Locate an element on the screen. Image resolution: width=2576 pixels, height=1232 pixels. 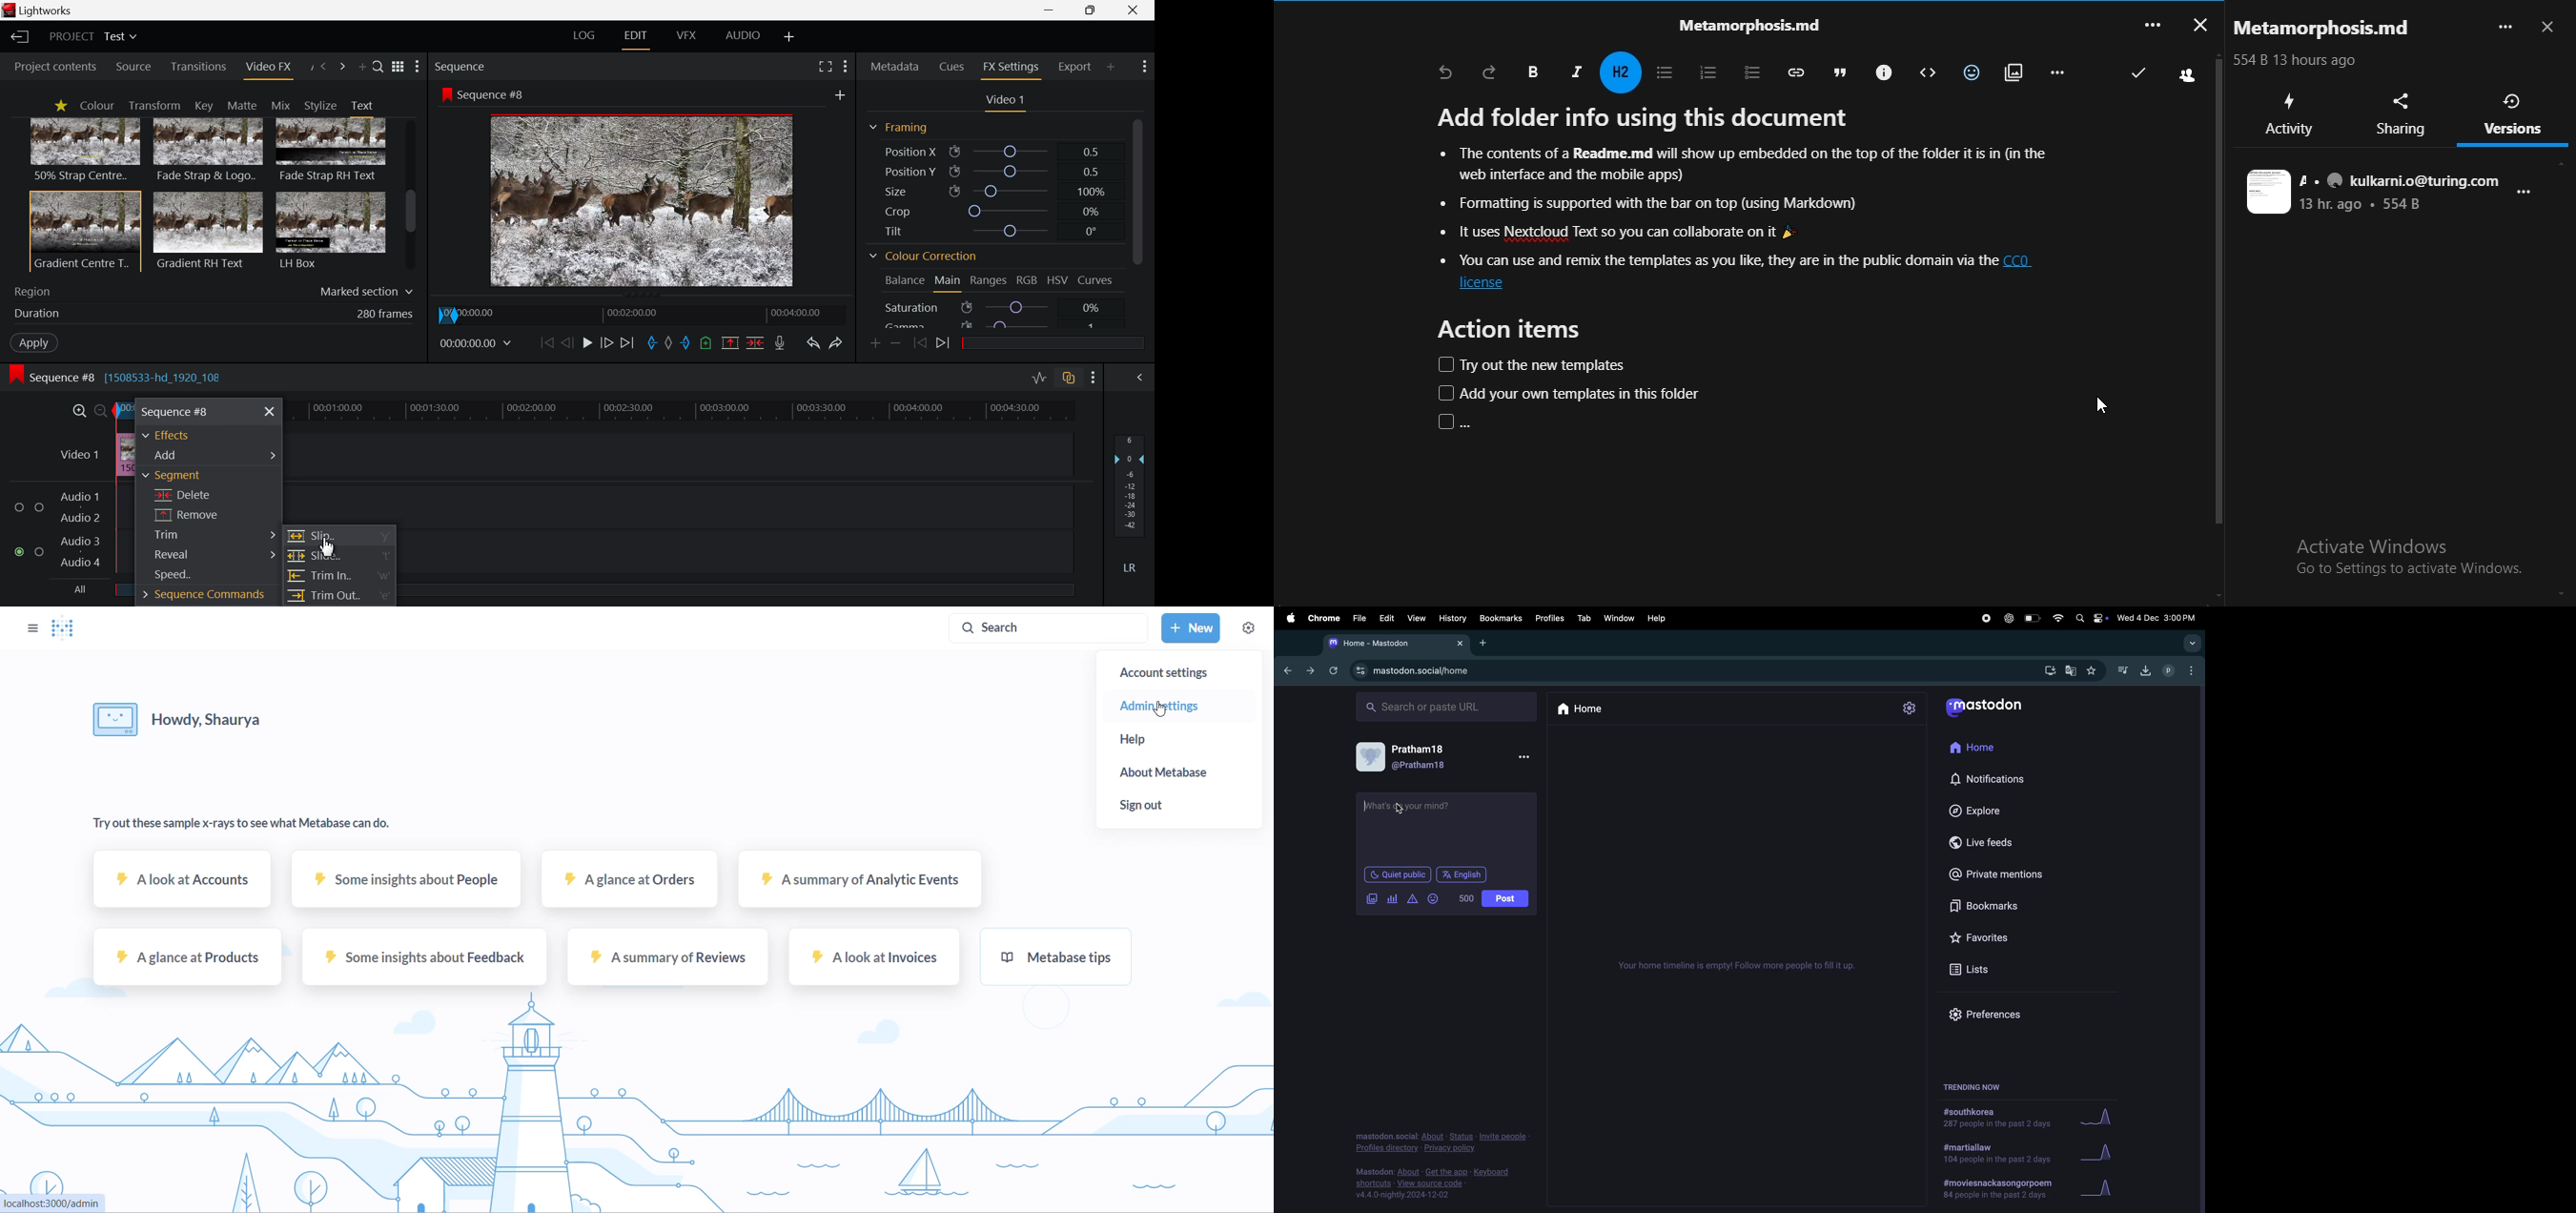
Size is located at coordinates (993, 190).